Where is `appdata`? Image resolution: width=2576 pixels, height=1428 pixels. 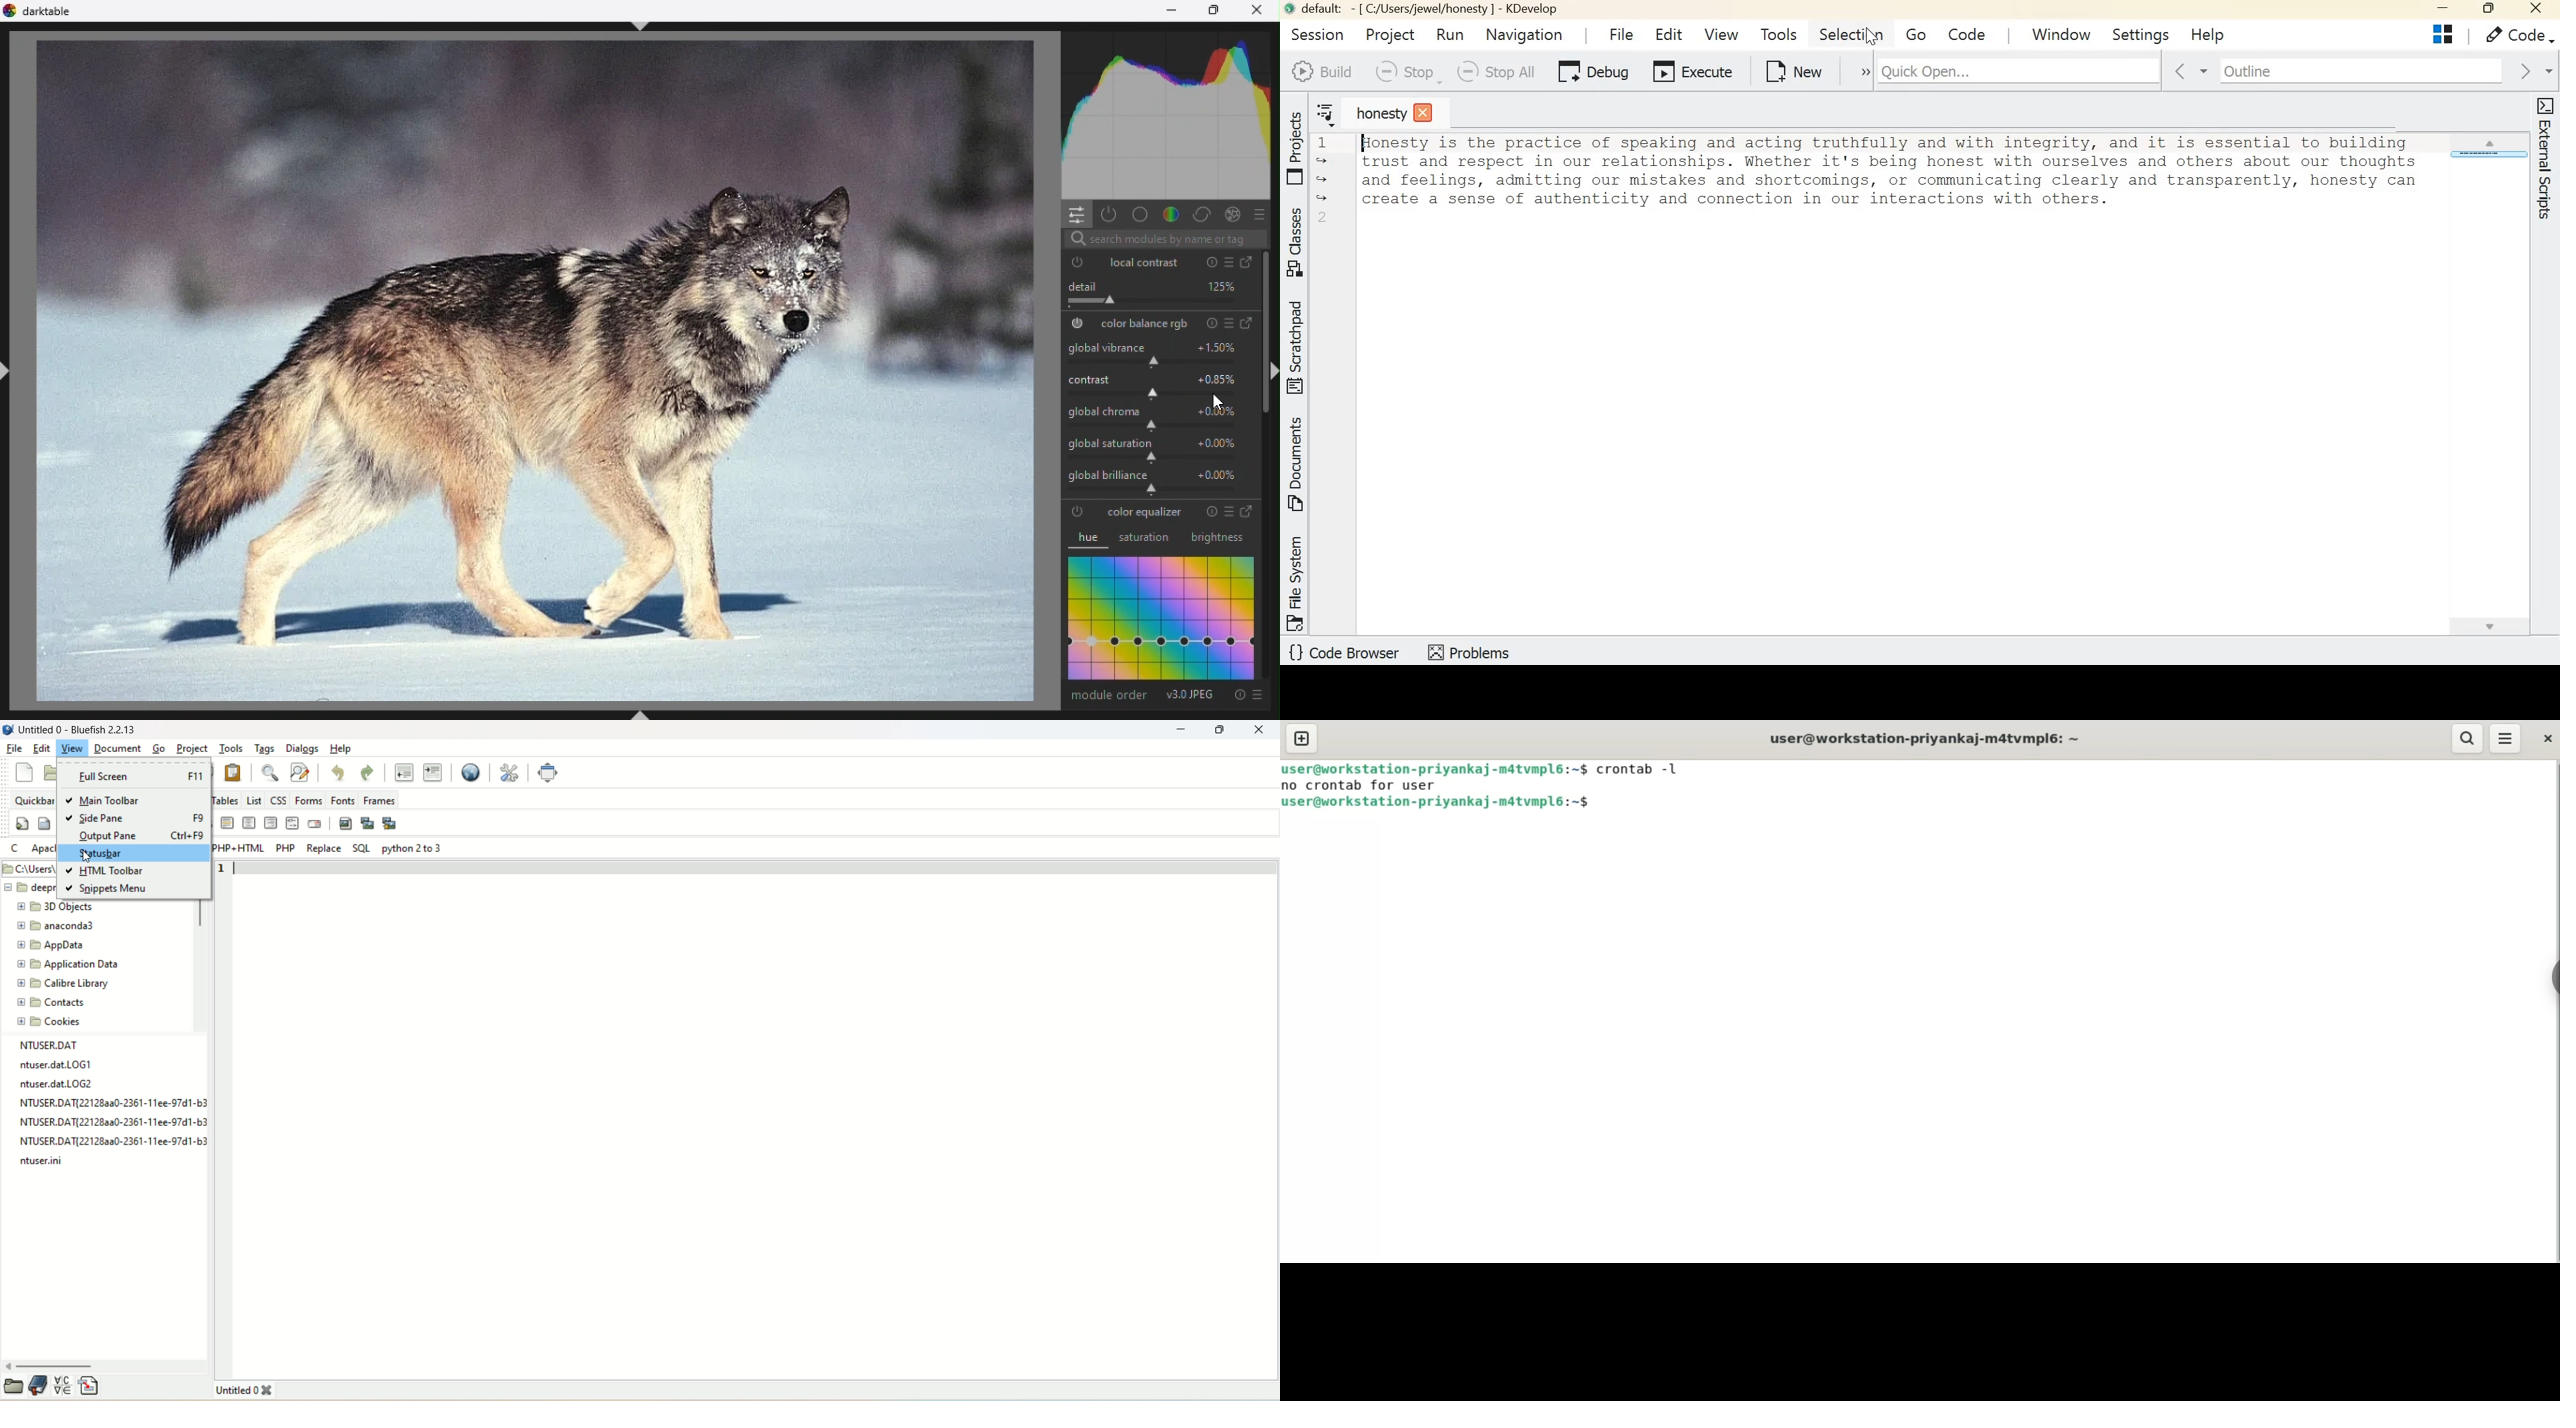
appdata is located at coordinates (52, 946).